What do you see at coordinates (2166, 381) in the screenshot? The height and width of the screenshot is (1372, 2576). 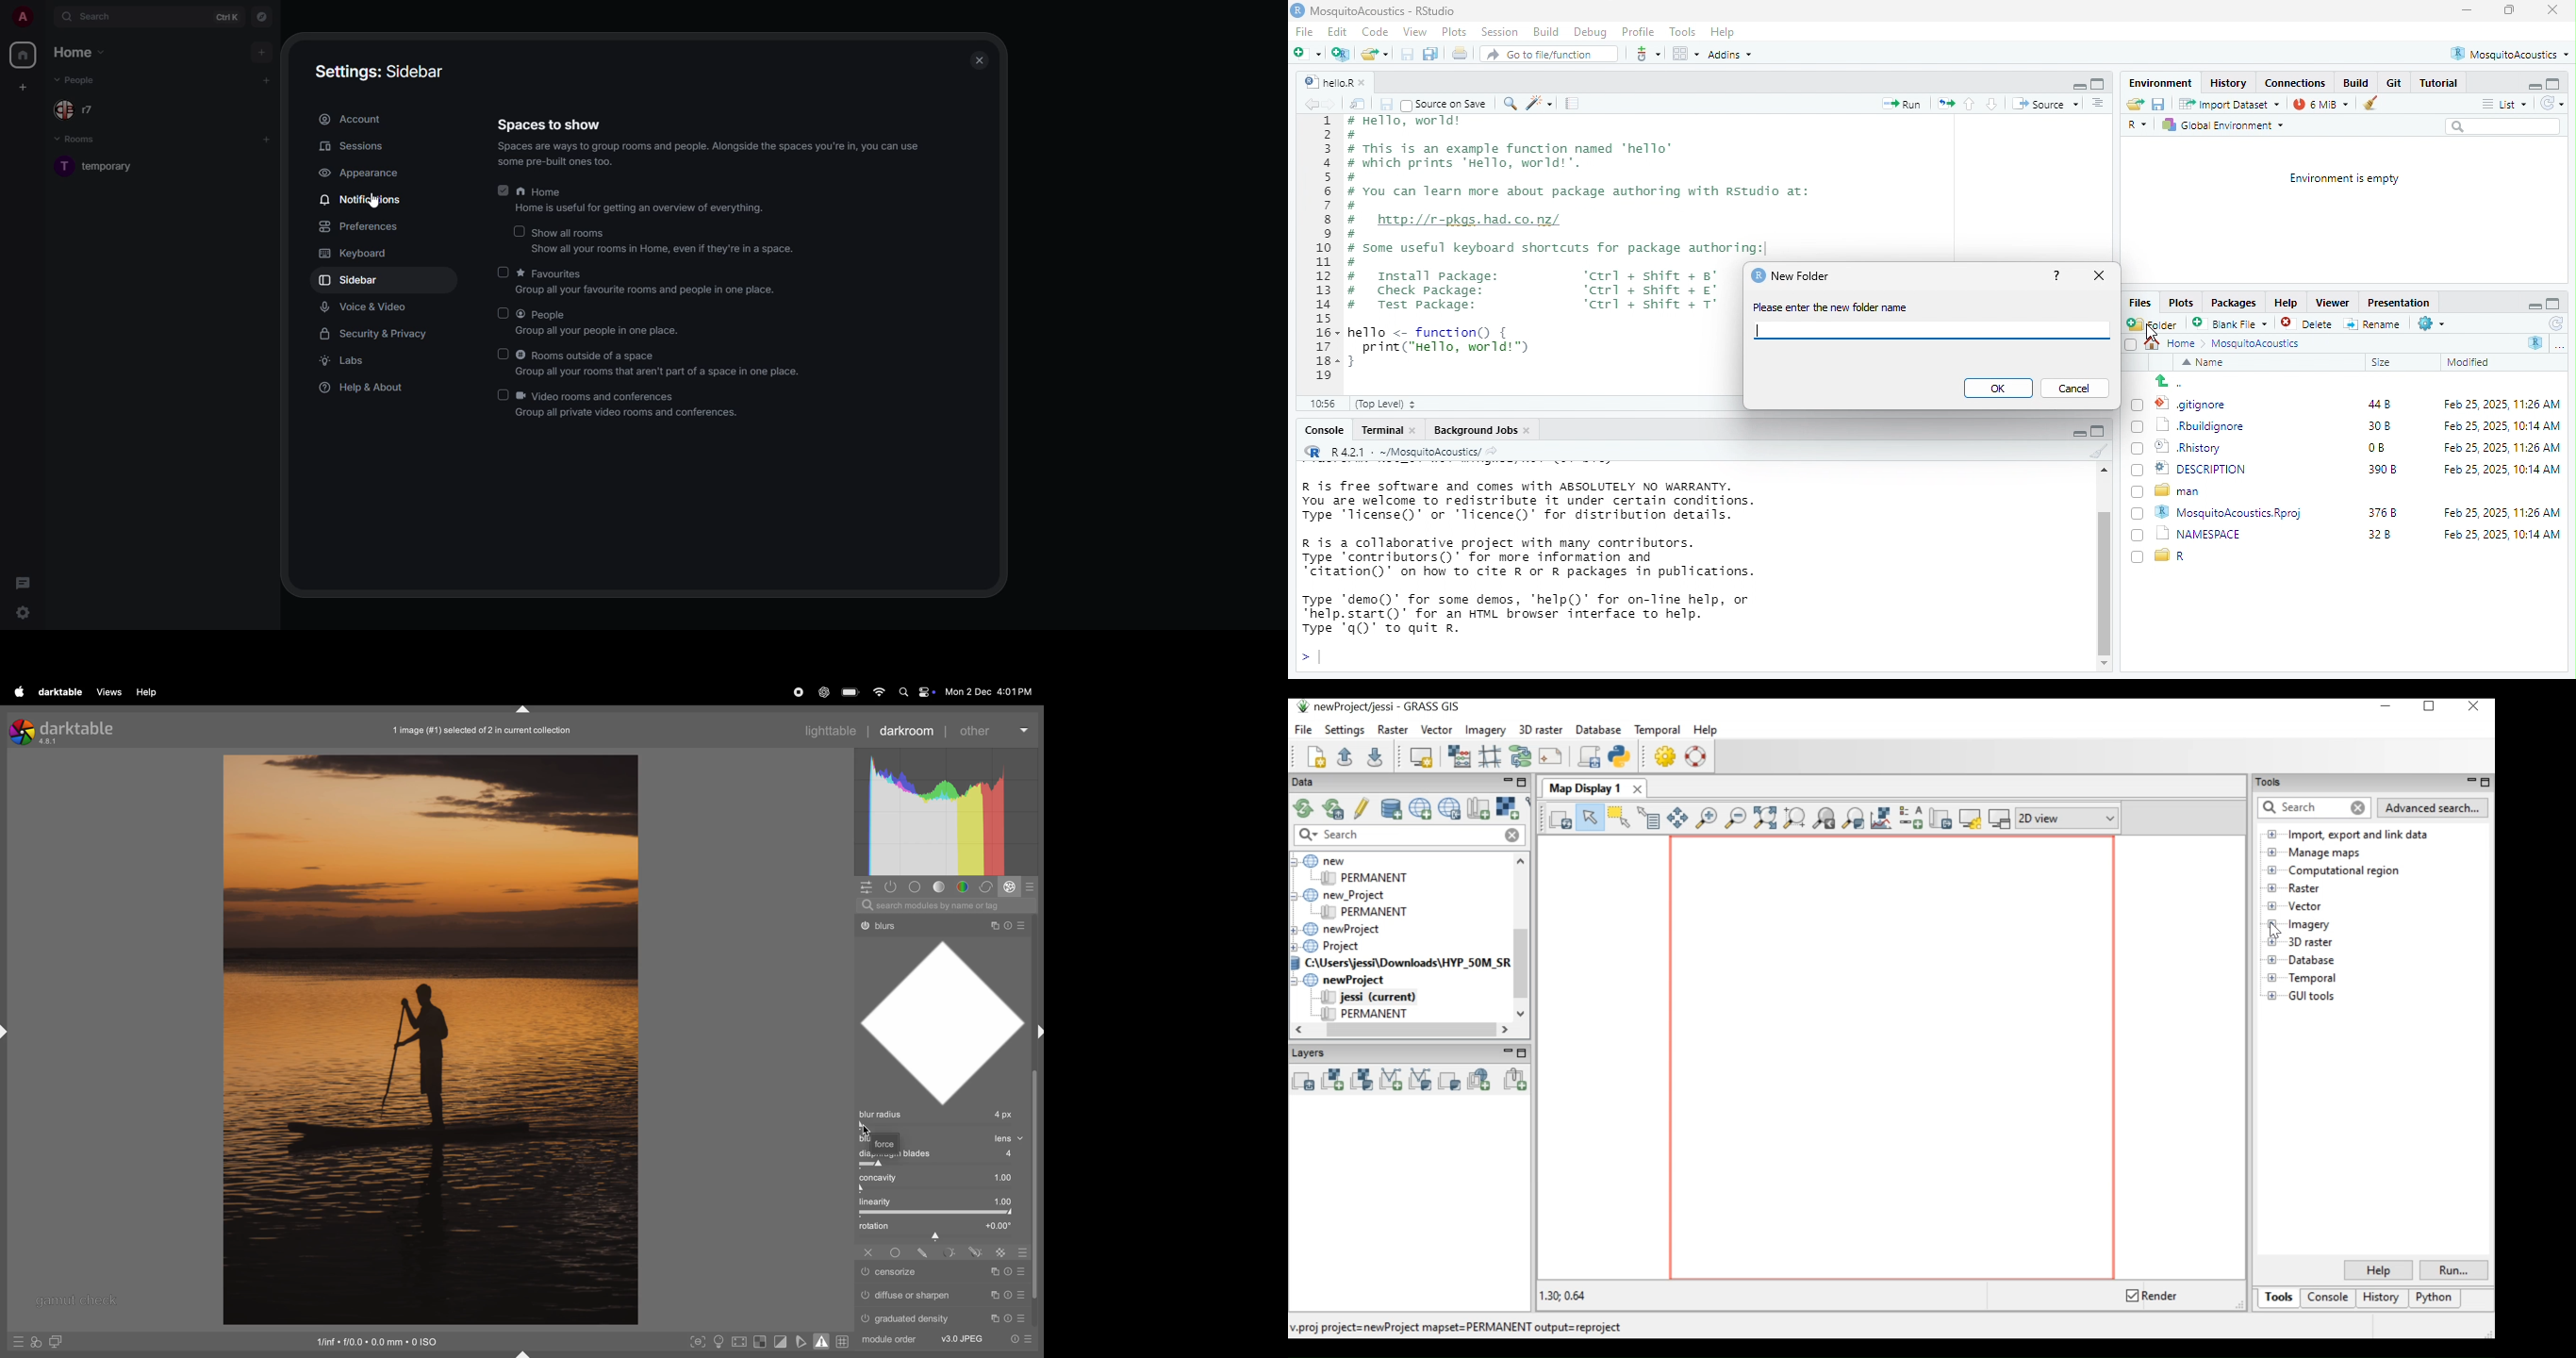 I see `up to previous folder` at bounding box center [2166, 381].